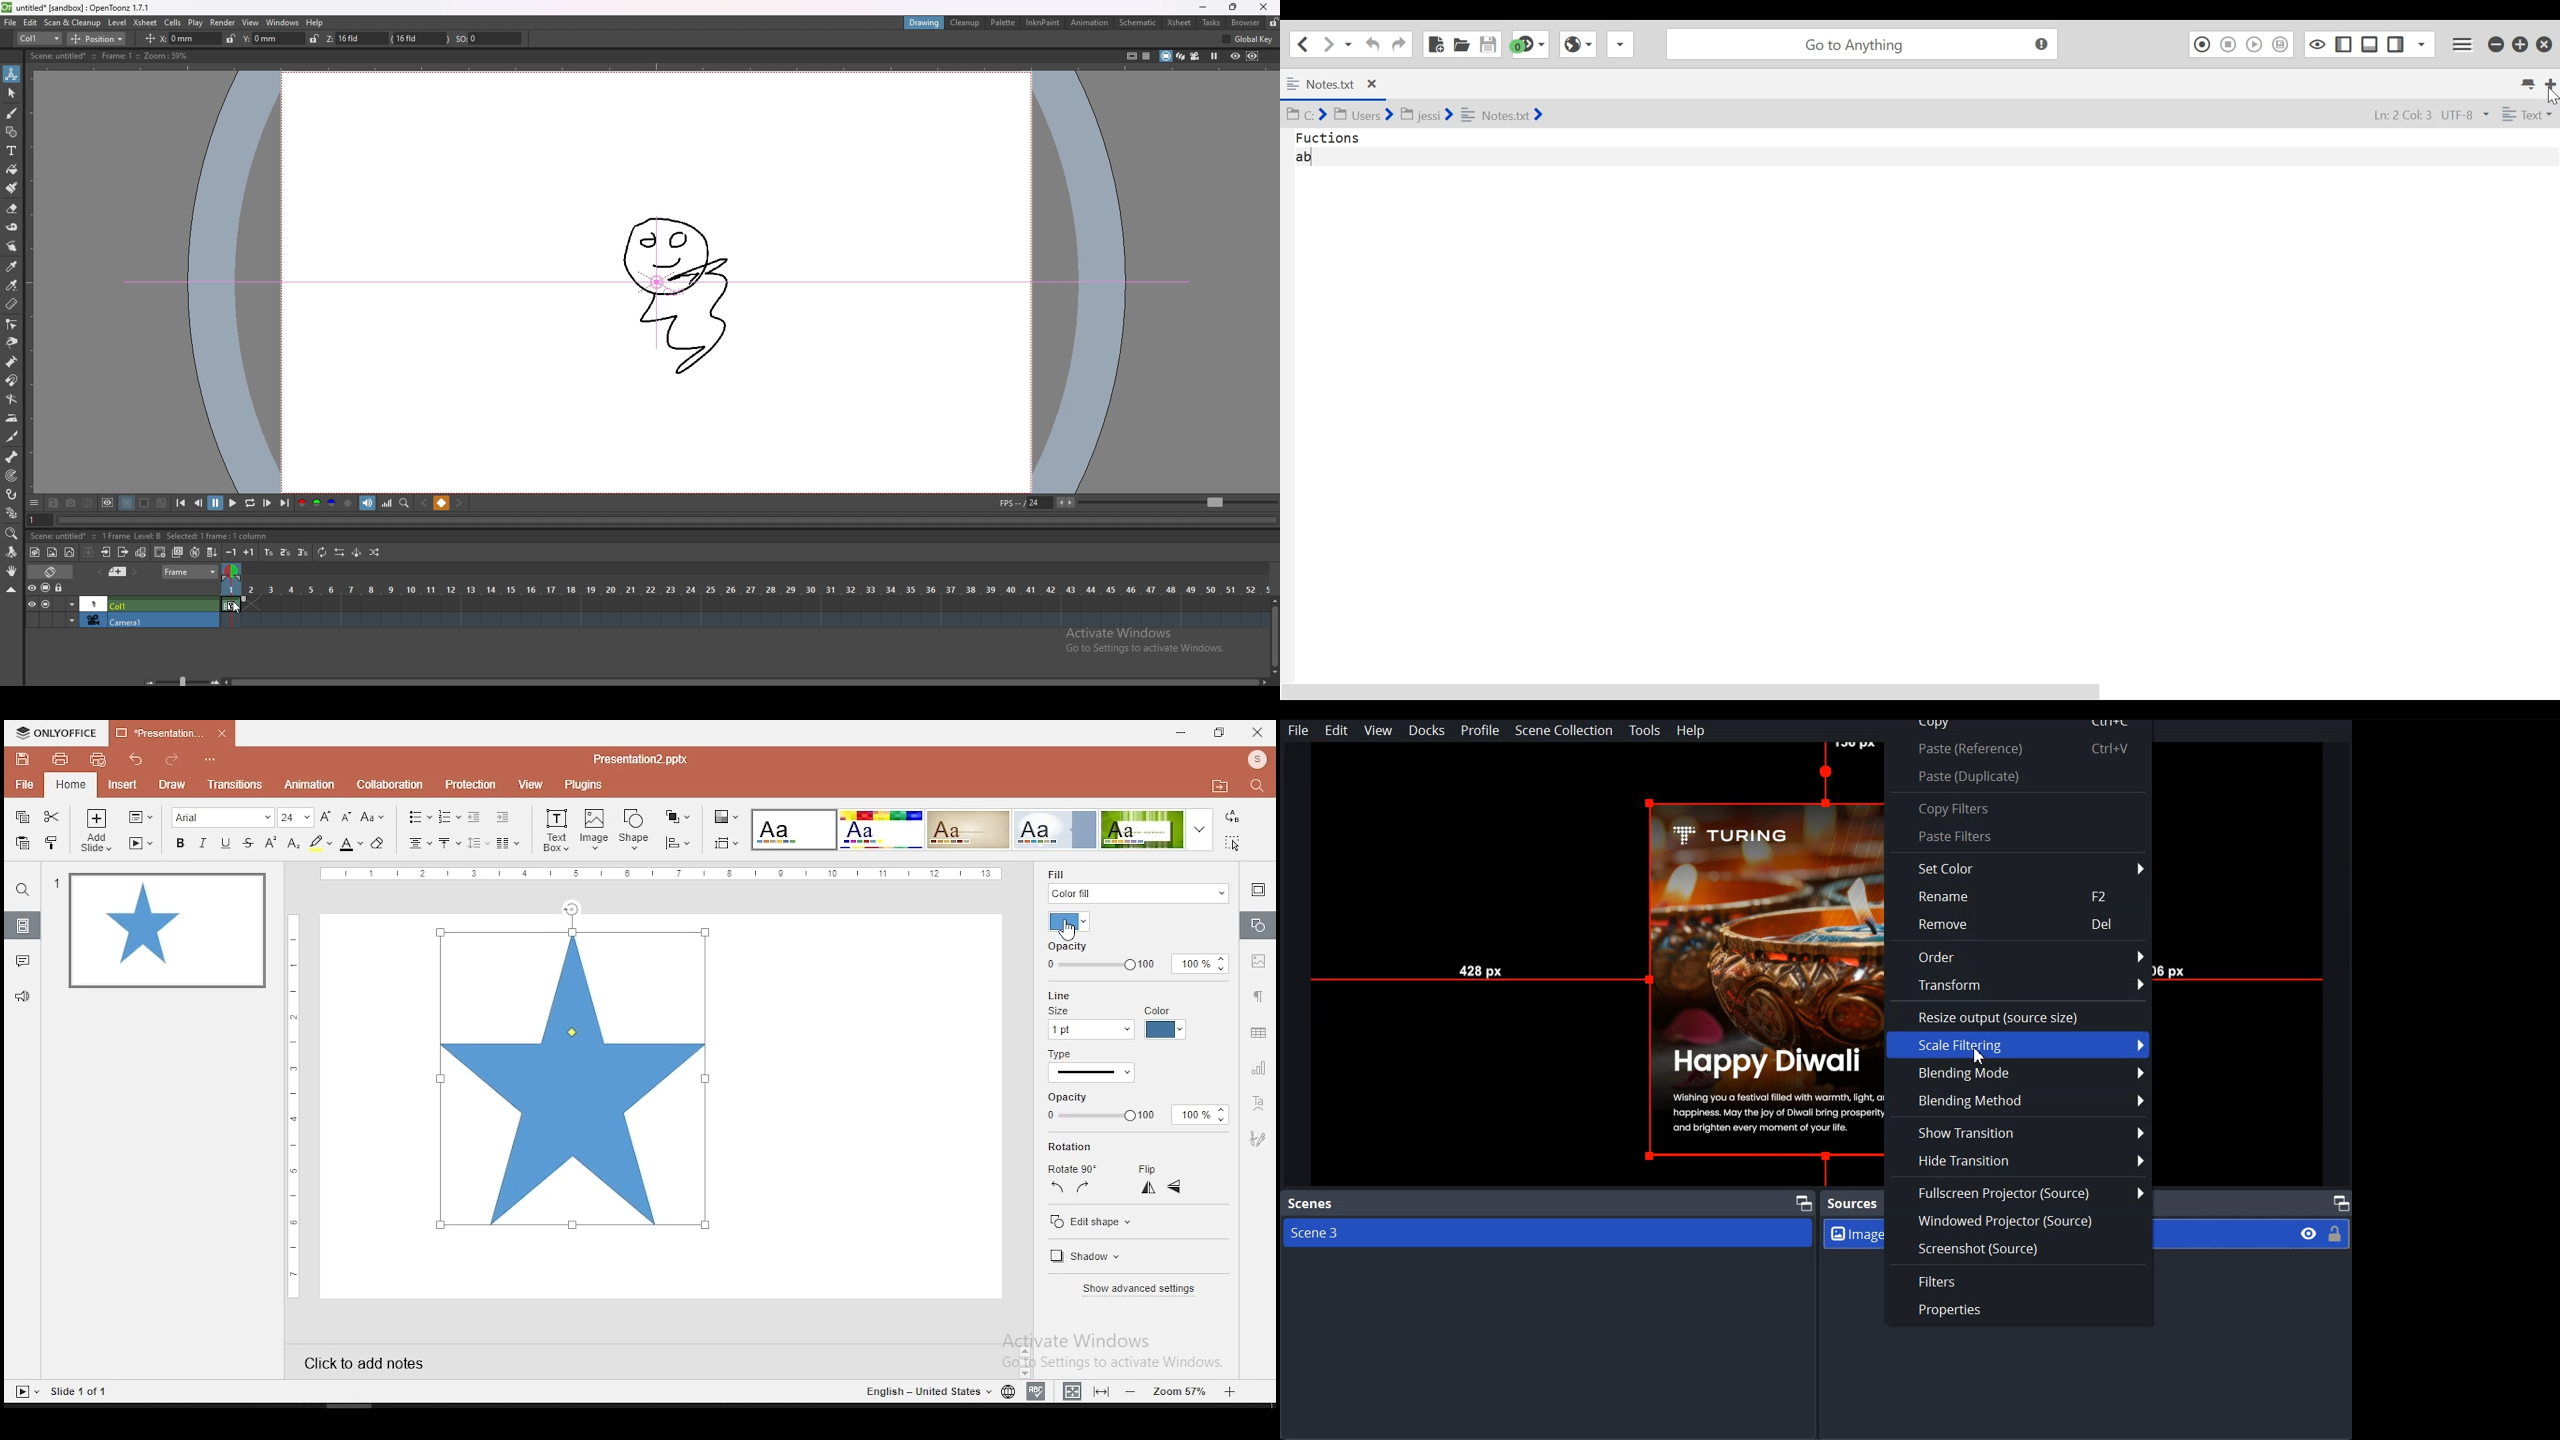  Describe the element at coordinates (1299, 730) in the screenshot. I see `File` at that location.